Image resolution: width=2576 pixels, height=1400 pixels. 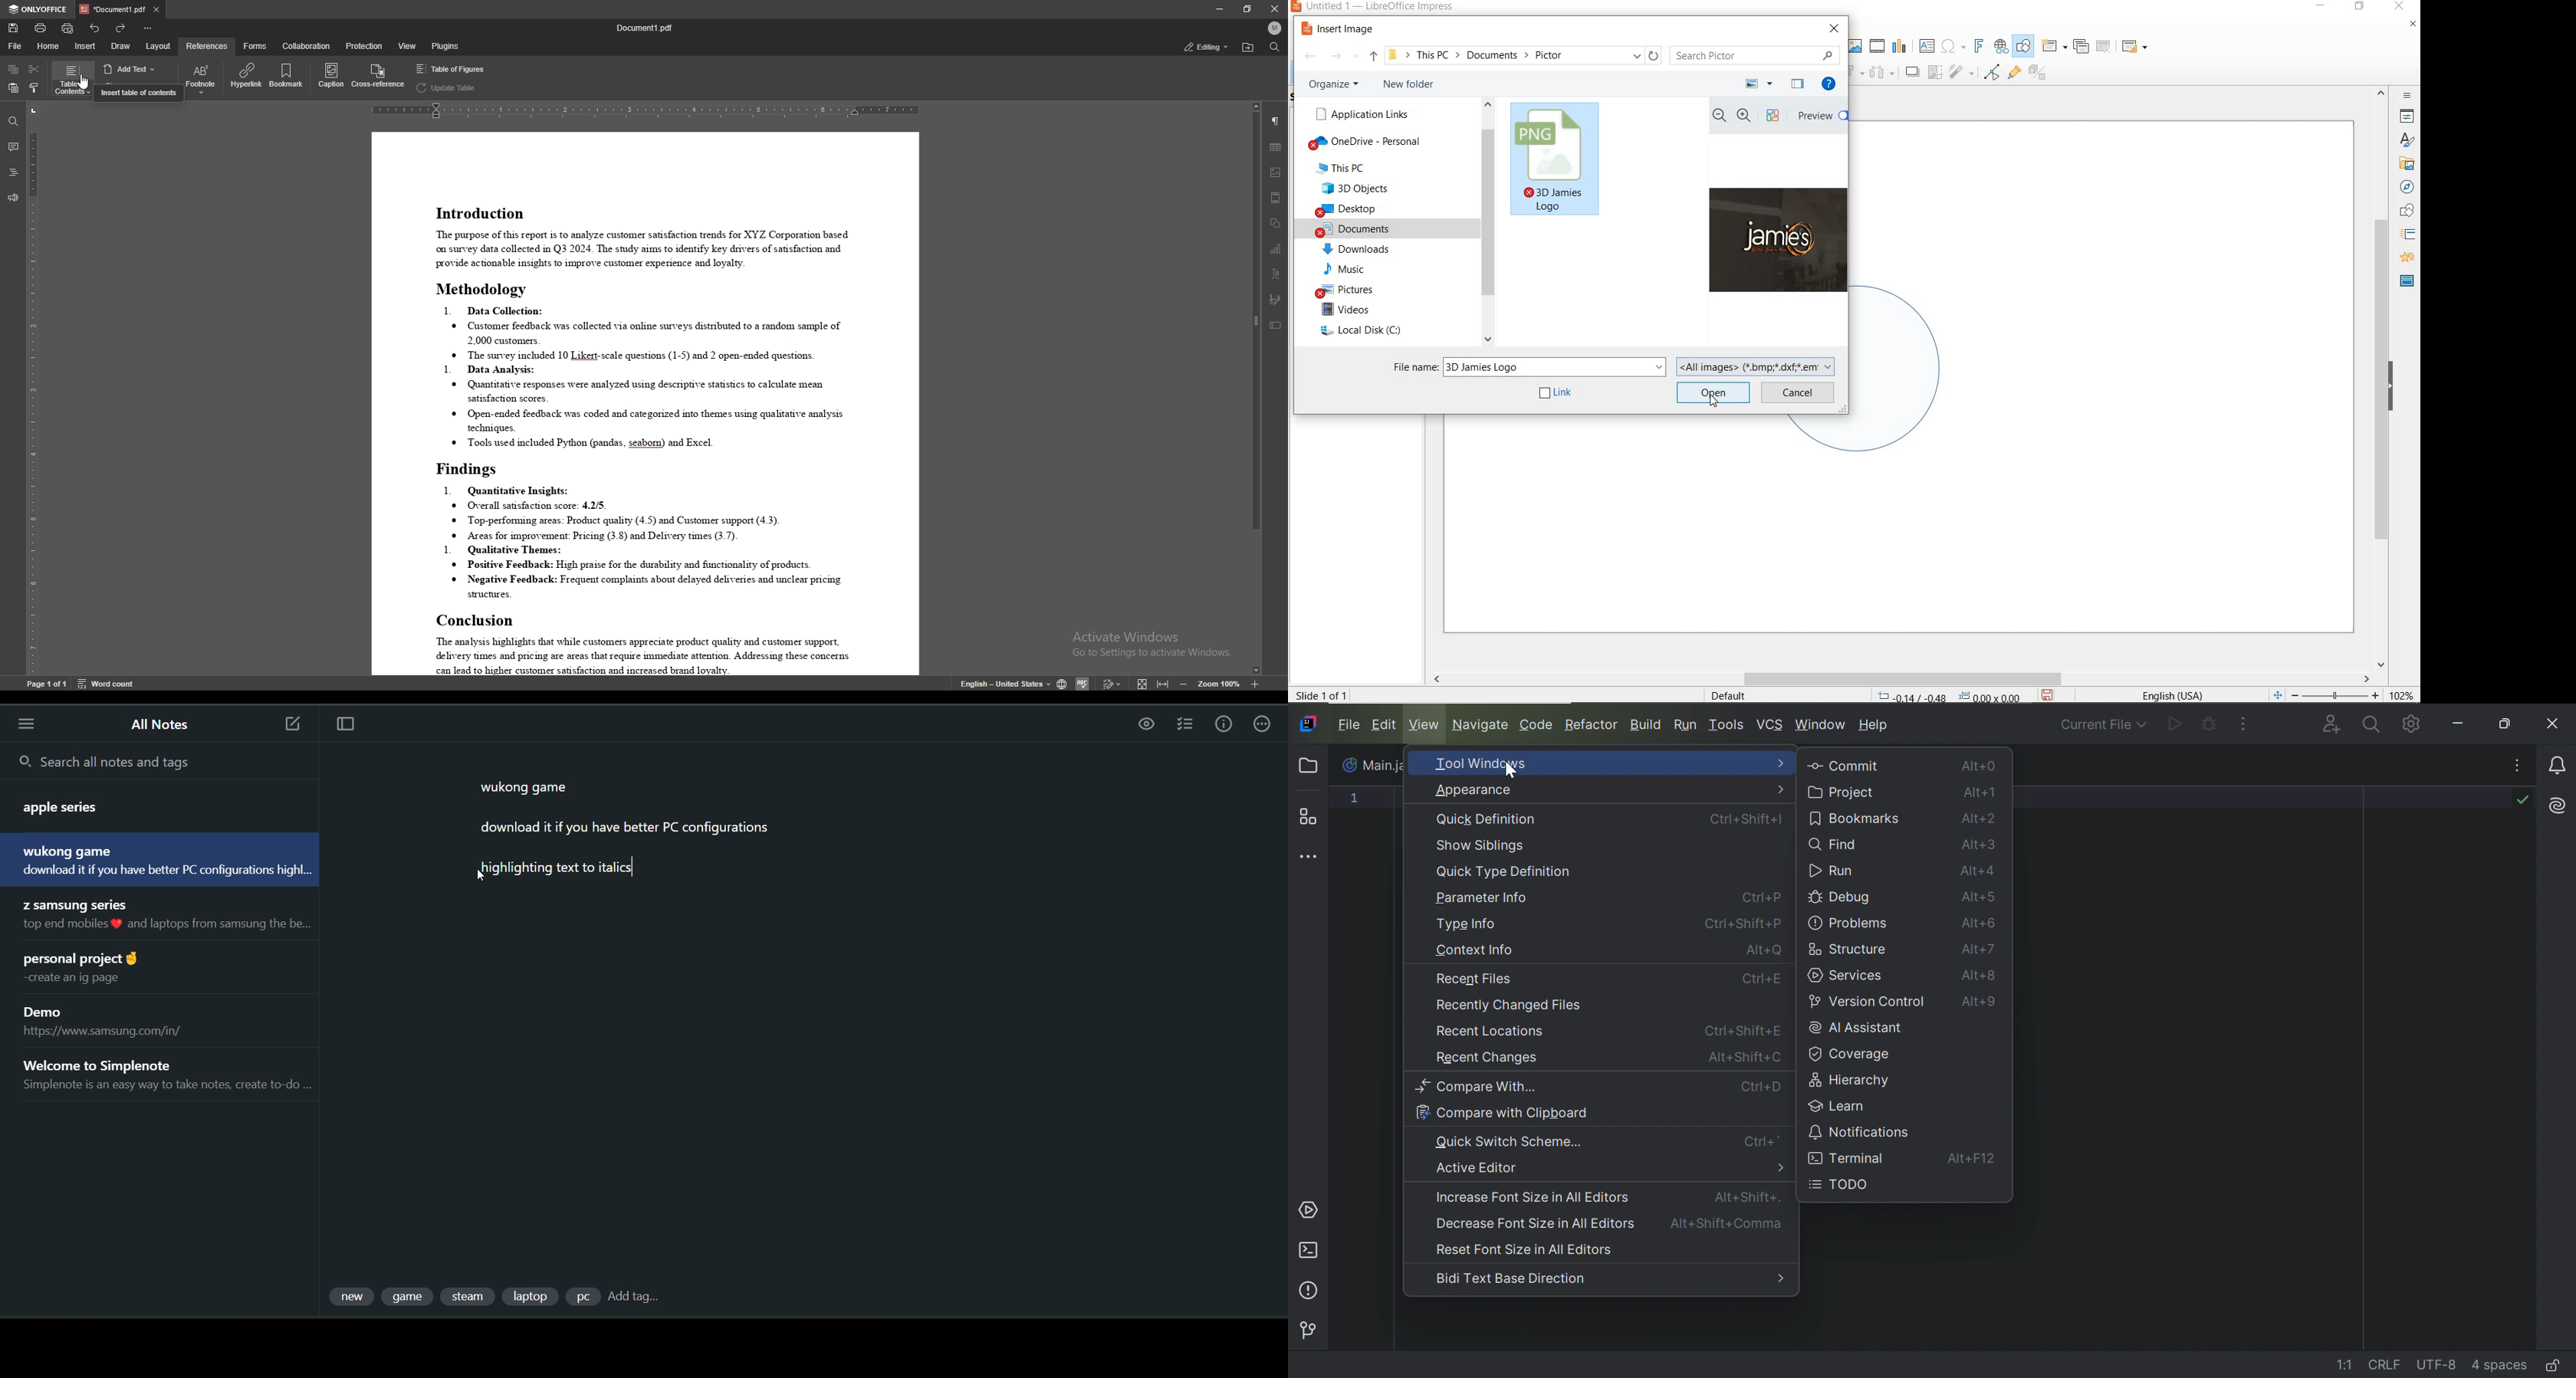 I want to click on Increase Font Size in All Editors, so click(x=1534, y=1198).